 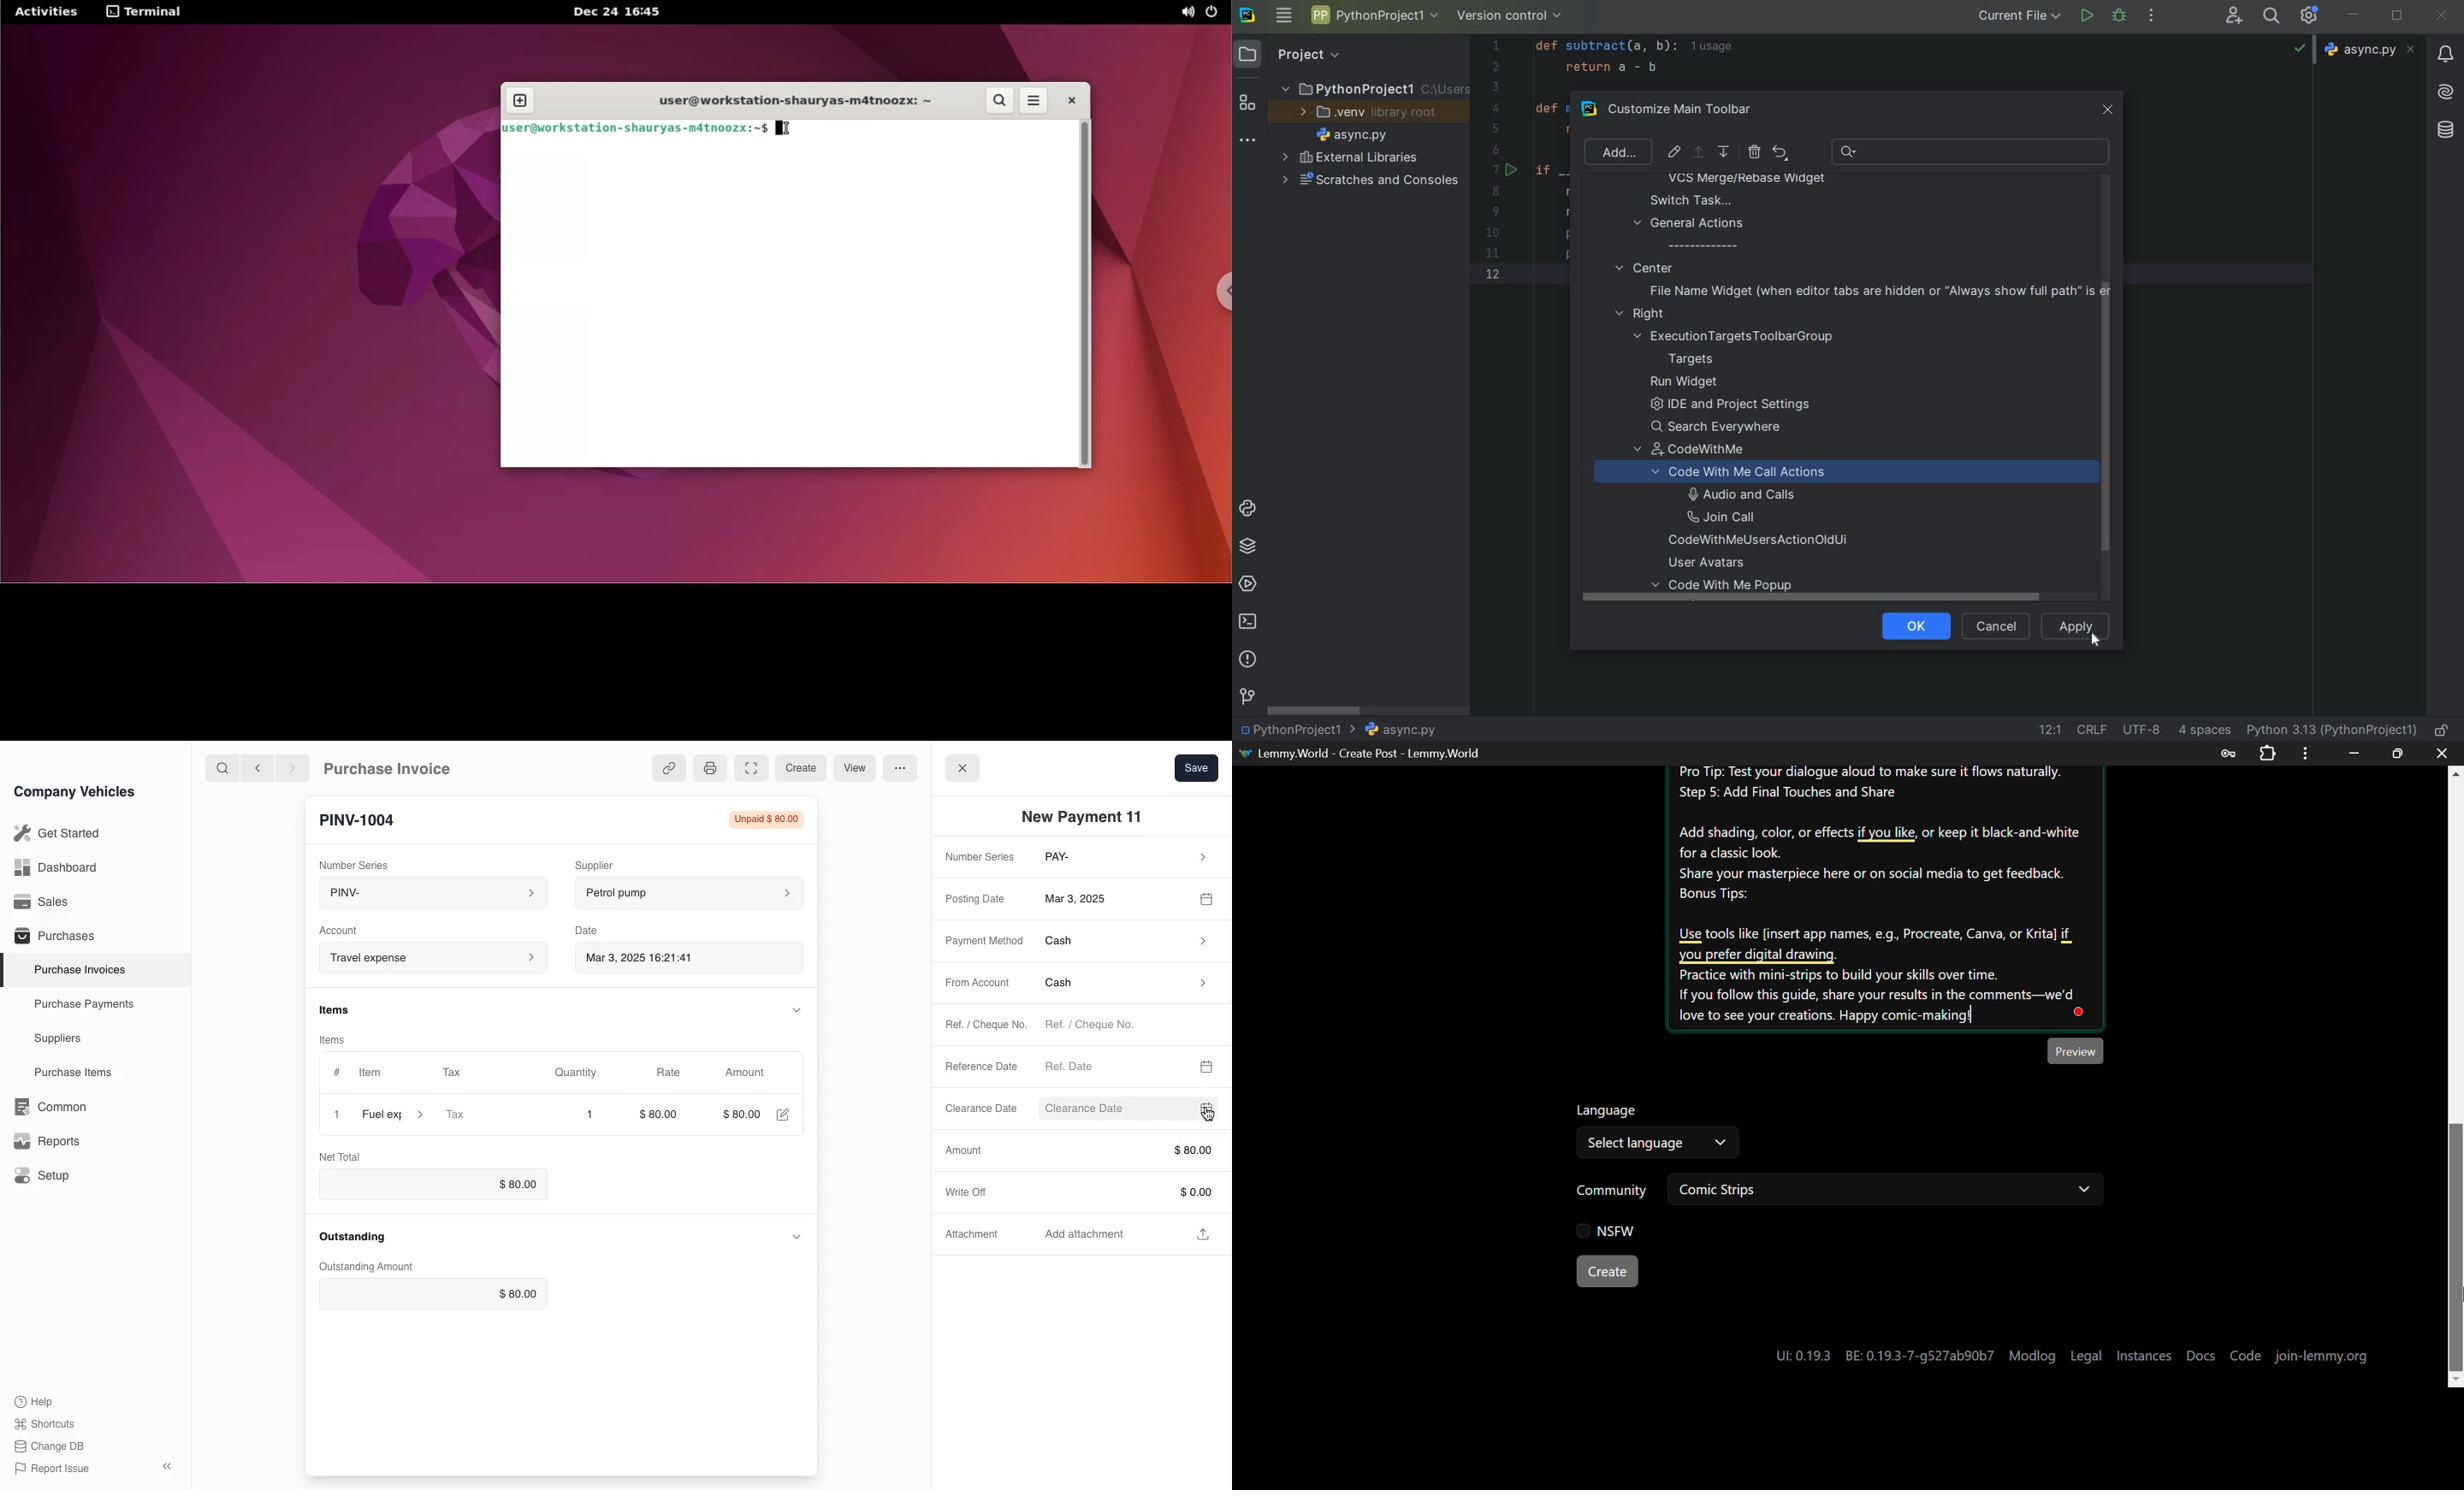 I want to click on previous, so click(x=256, y=767).